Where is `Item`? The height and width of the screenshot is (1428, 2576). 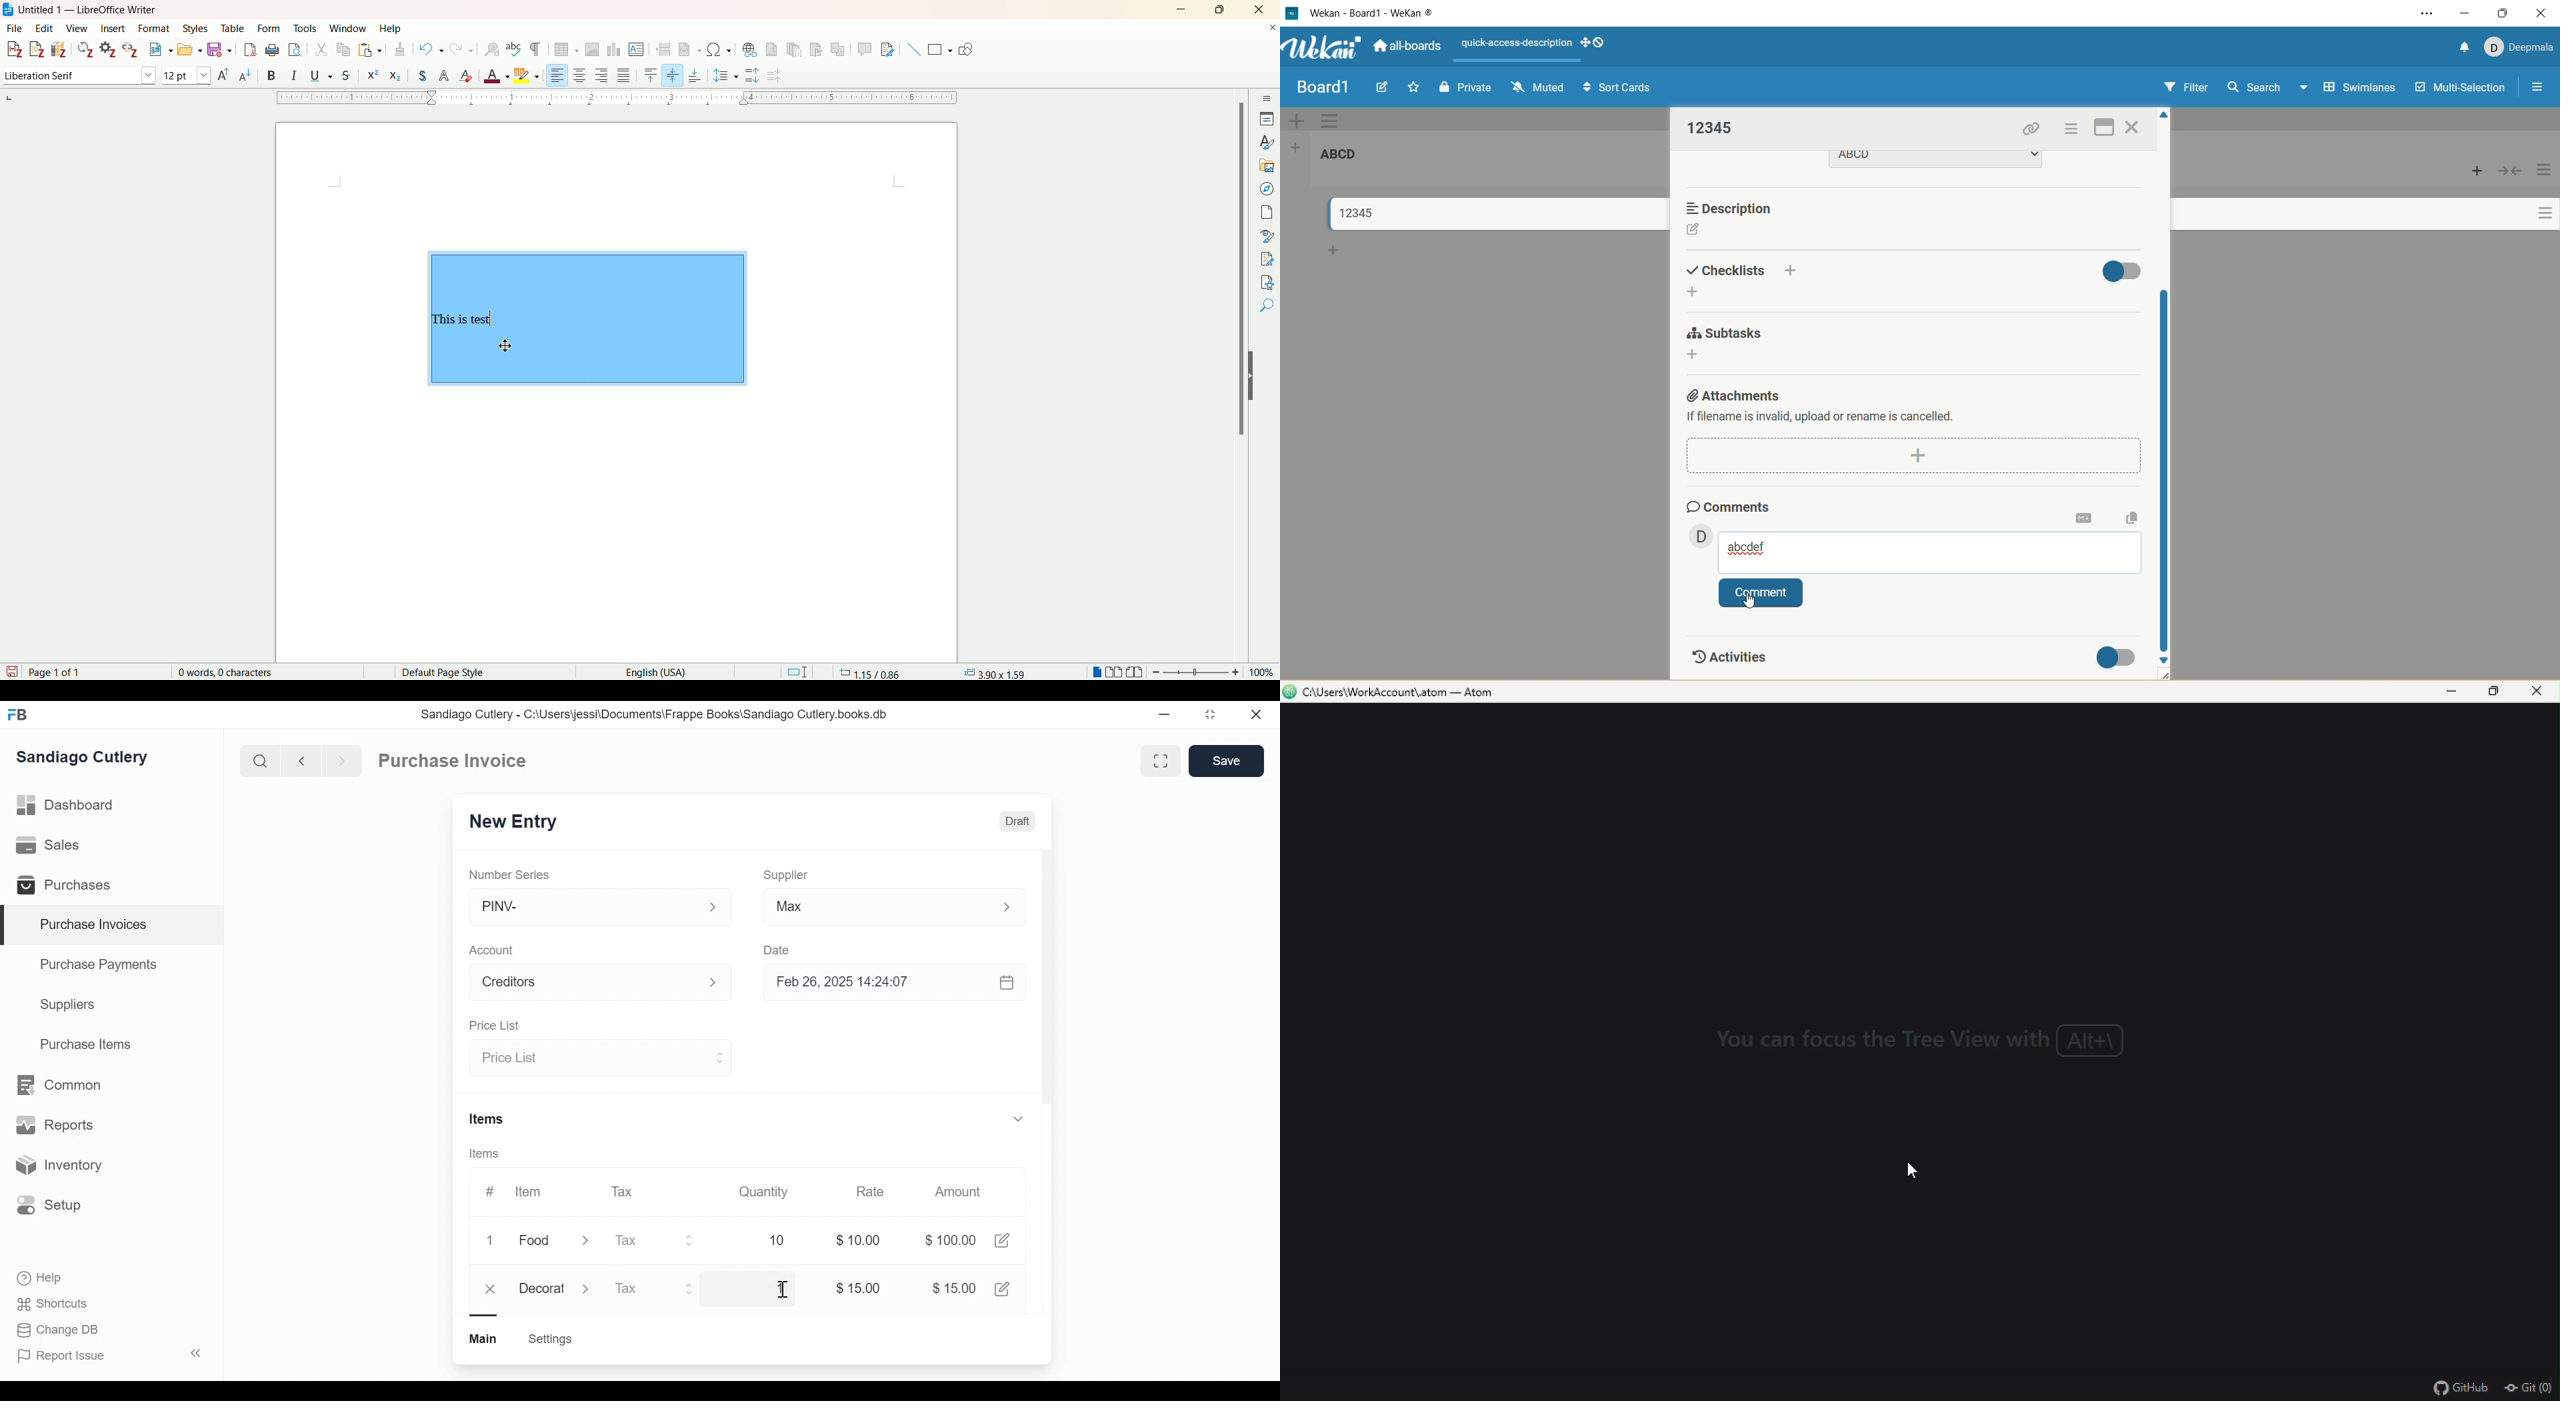
Item is located at coordinates (527, 1192).